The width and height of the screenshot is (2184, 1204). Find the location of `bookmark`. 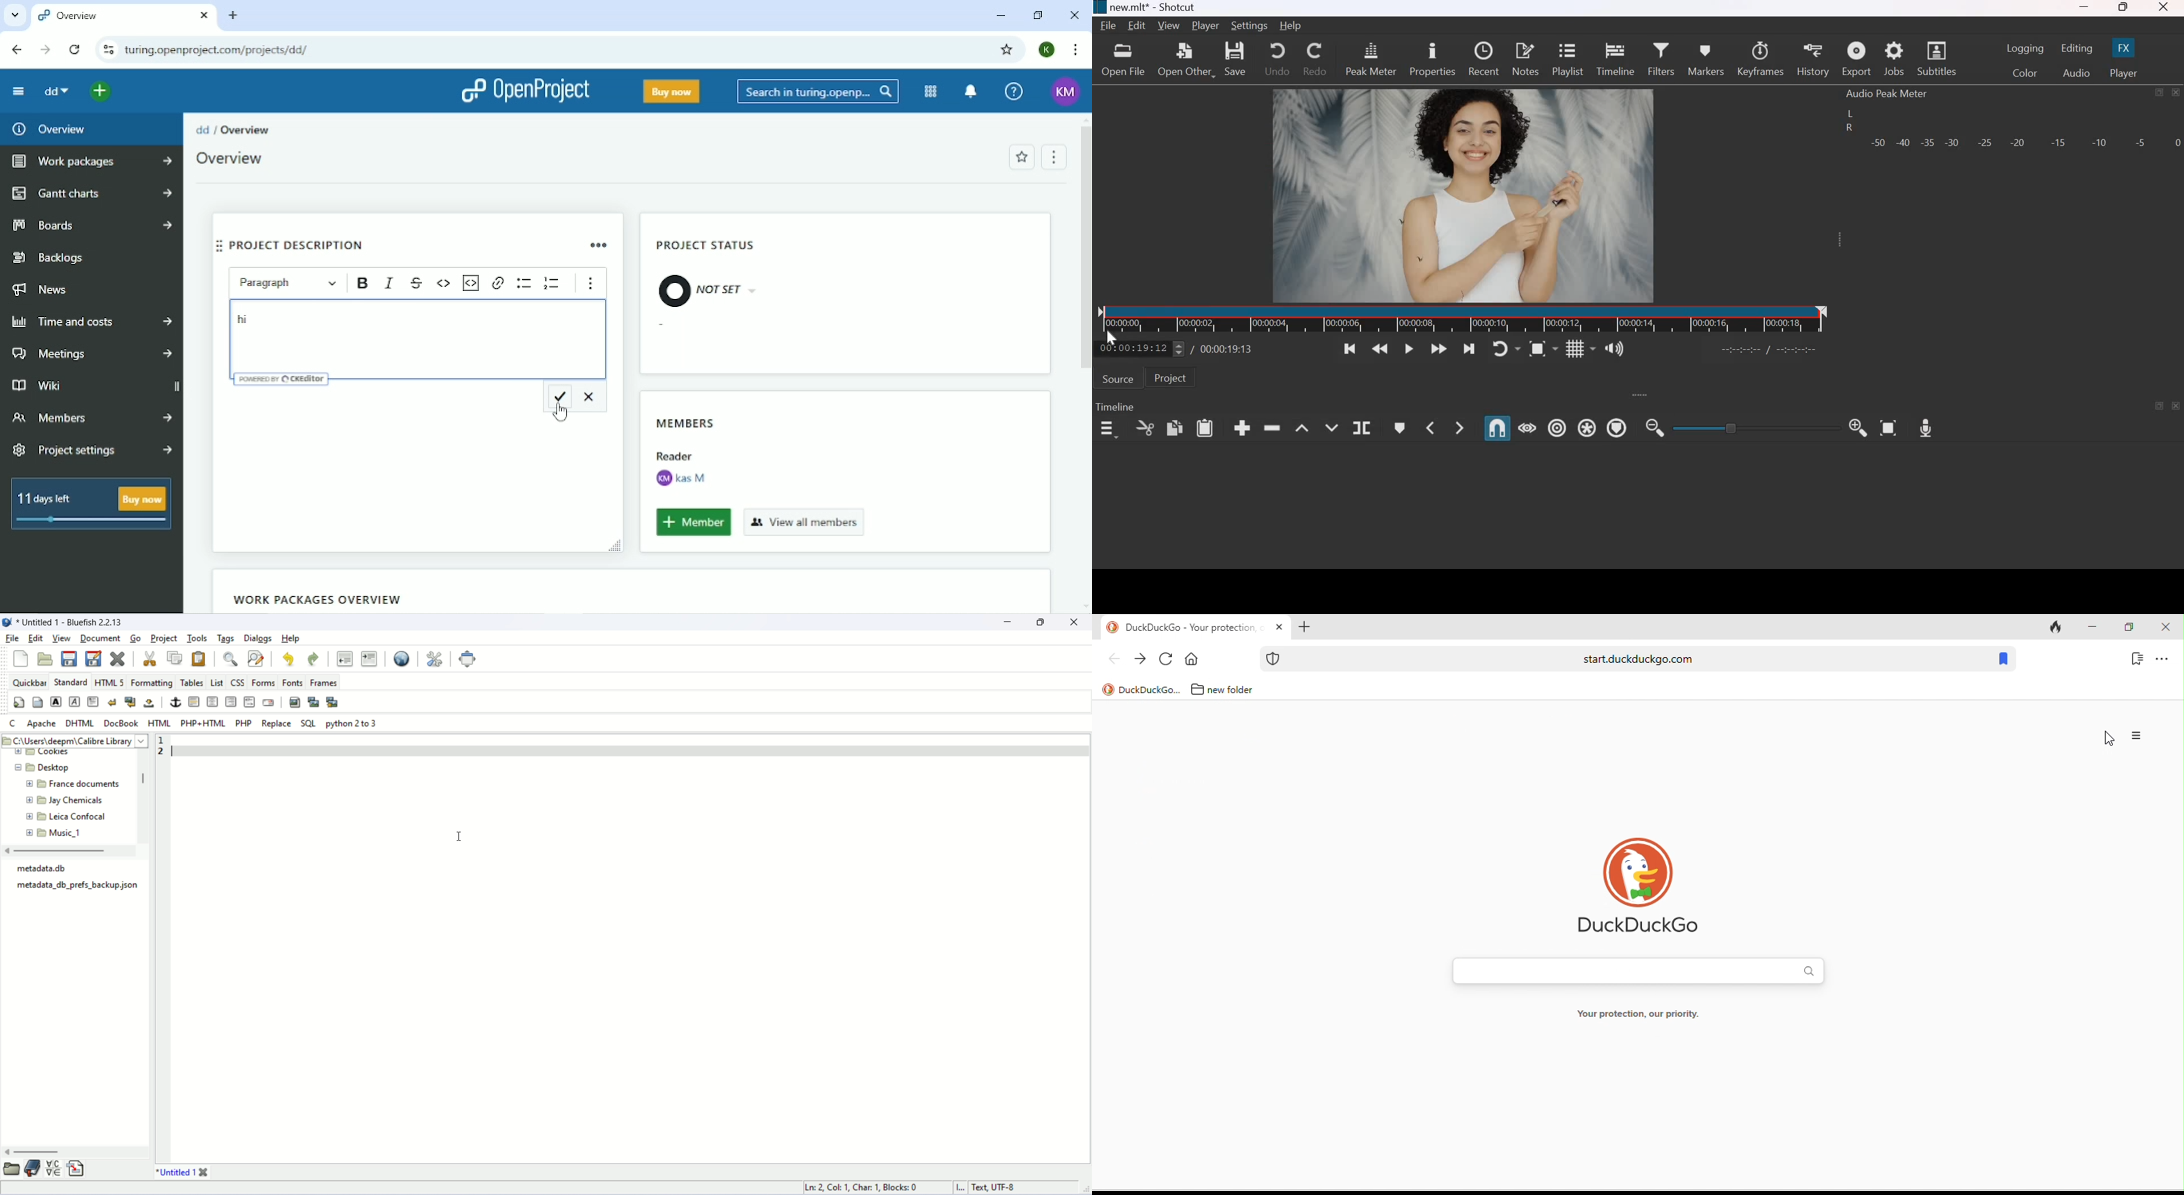

bookmark is located at coordinates (2134, 656).